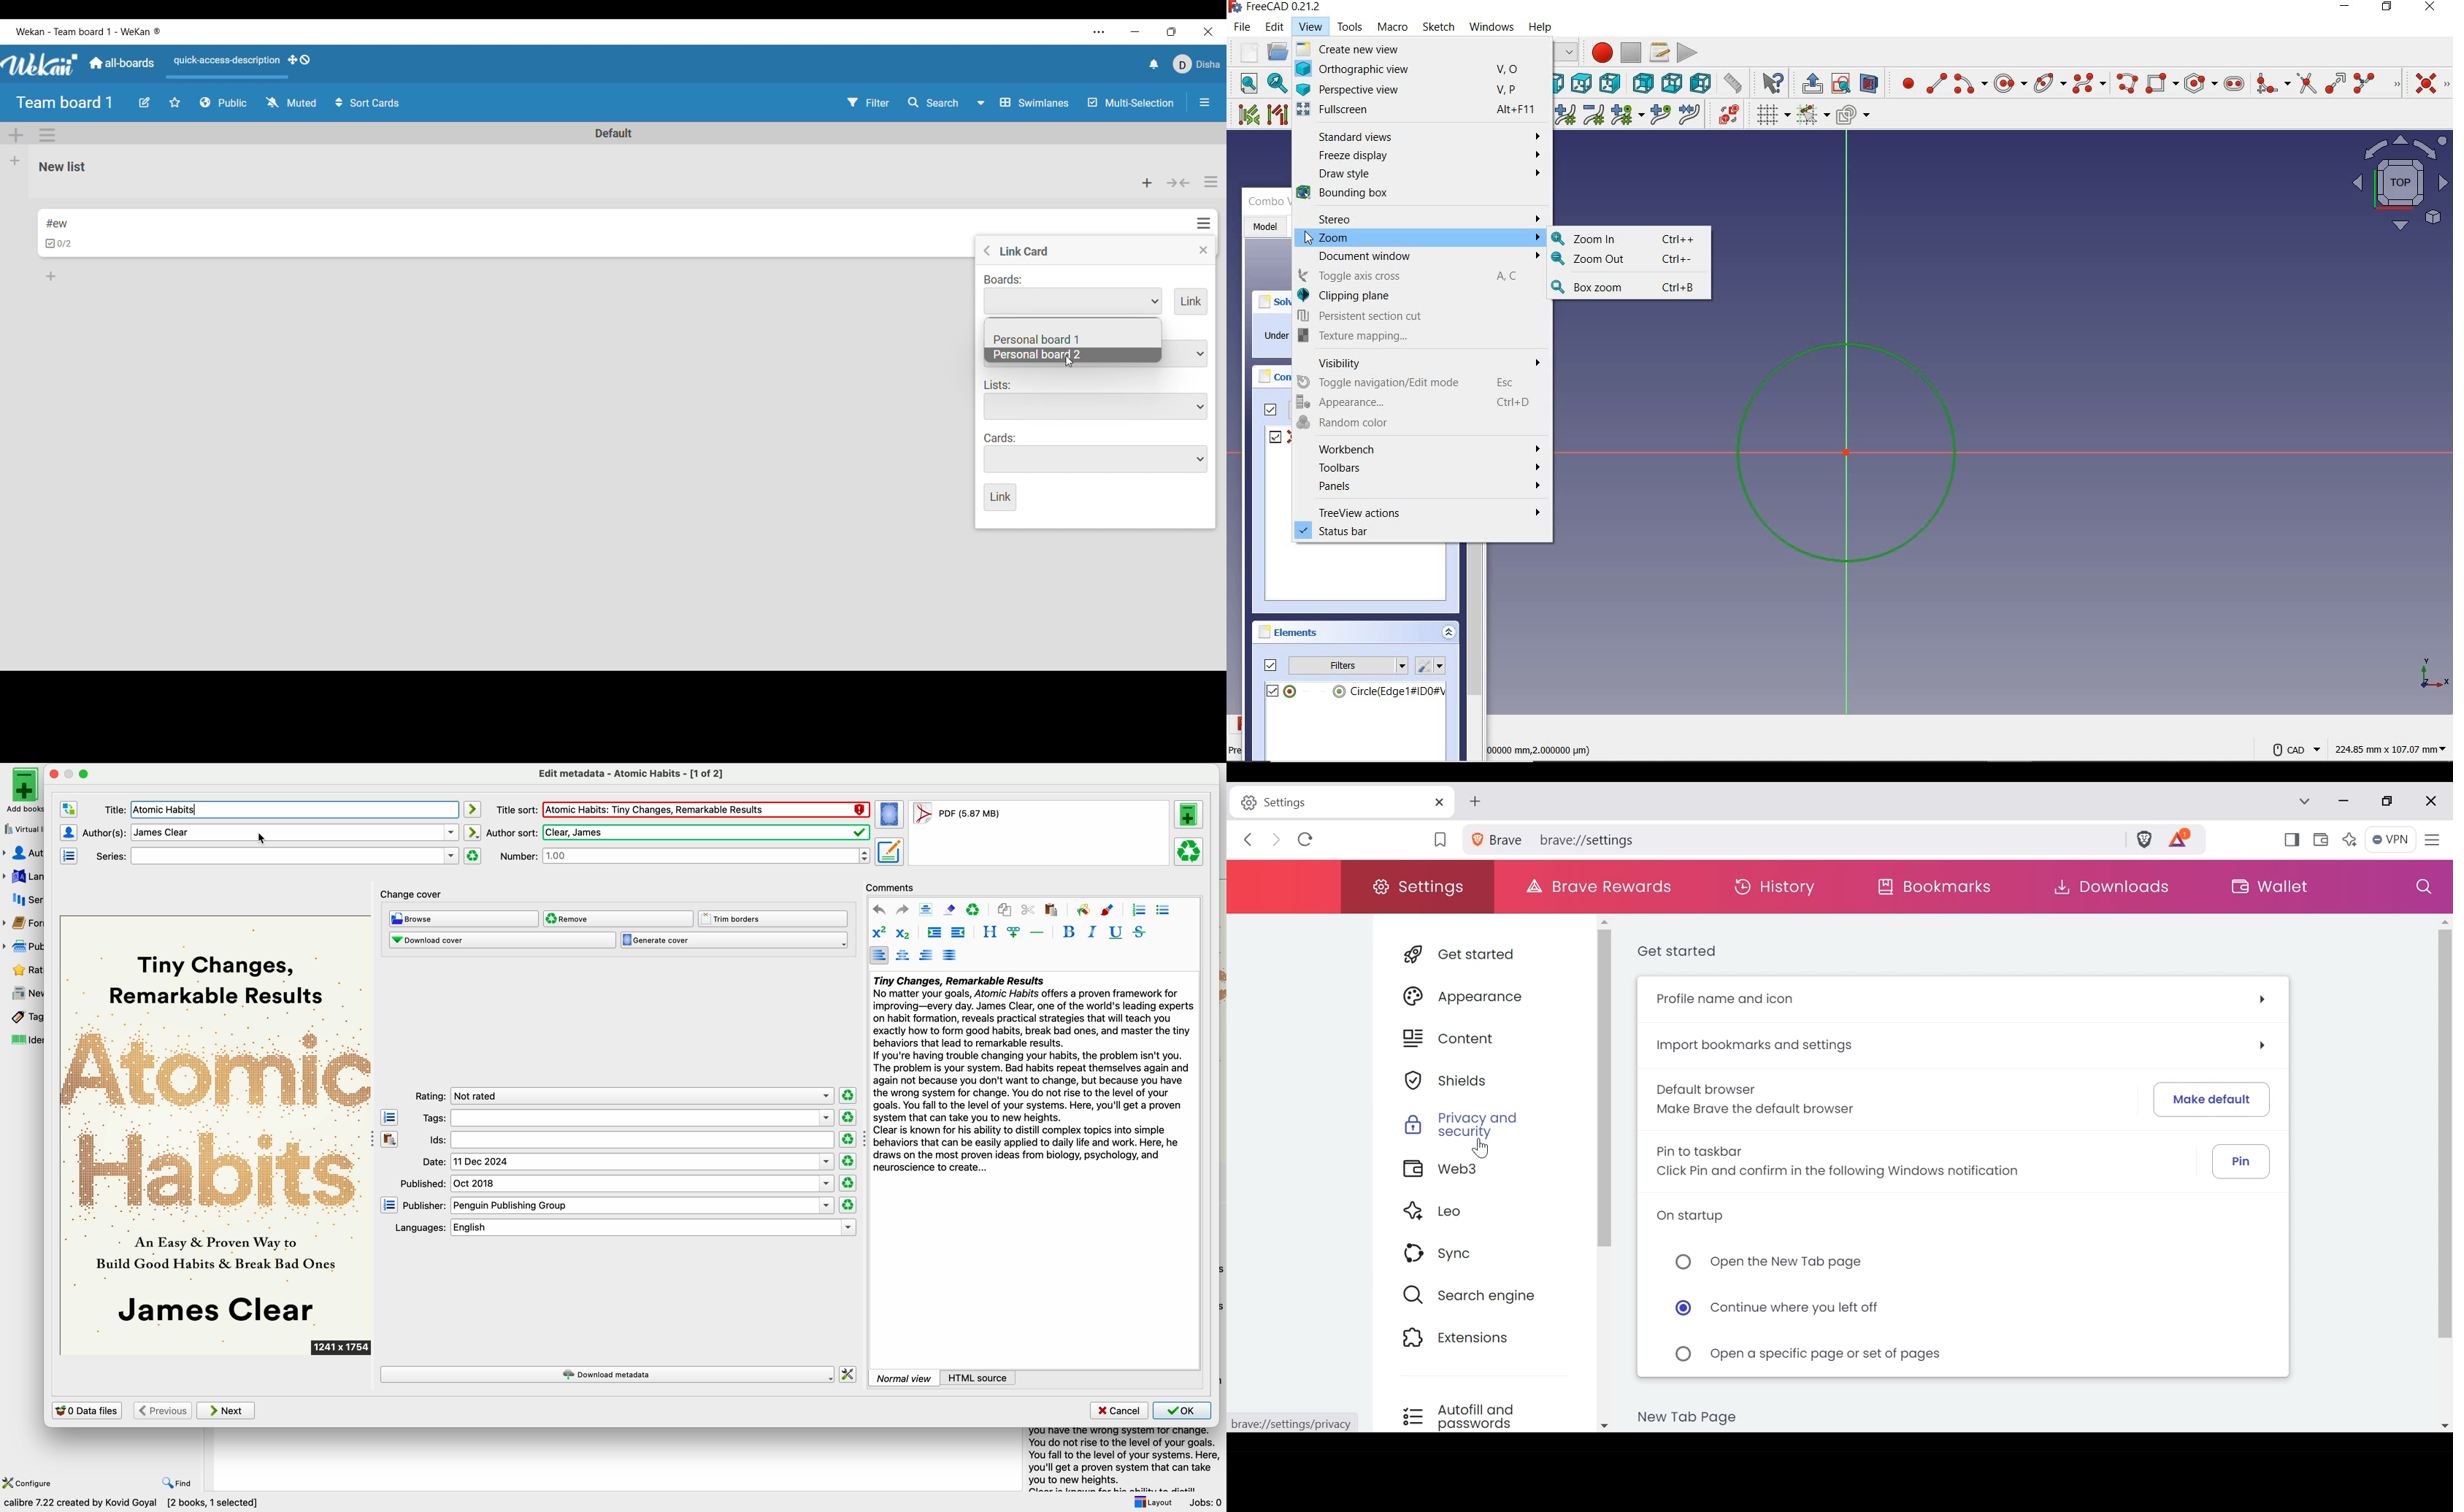  Describe the element at coordinates (2235, 83) in the screenshot. I see `create slot` at that location.